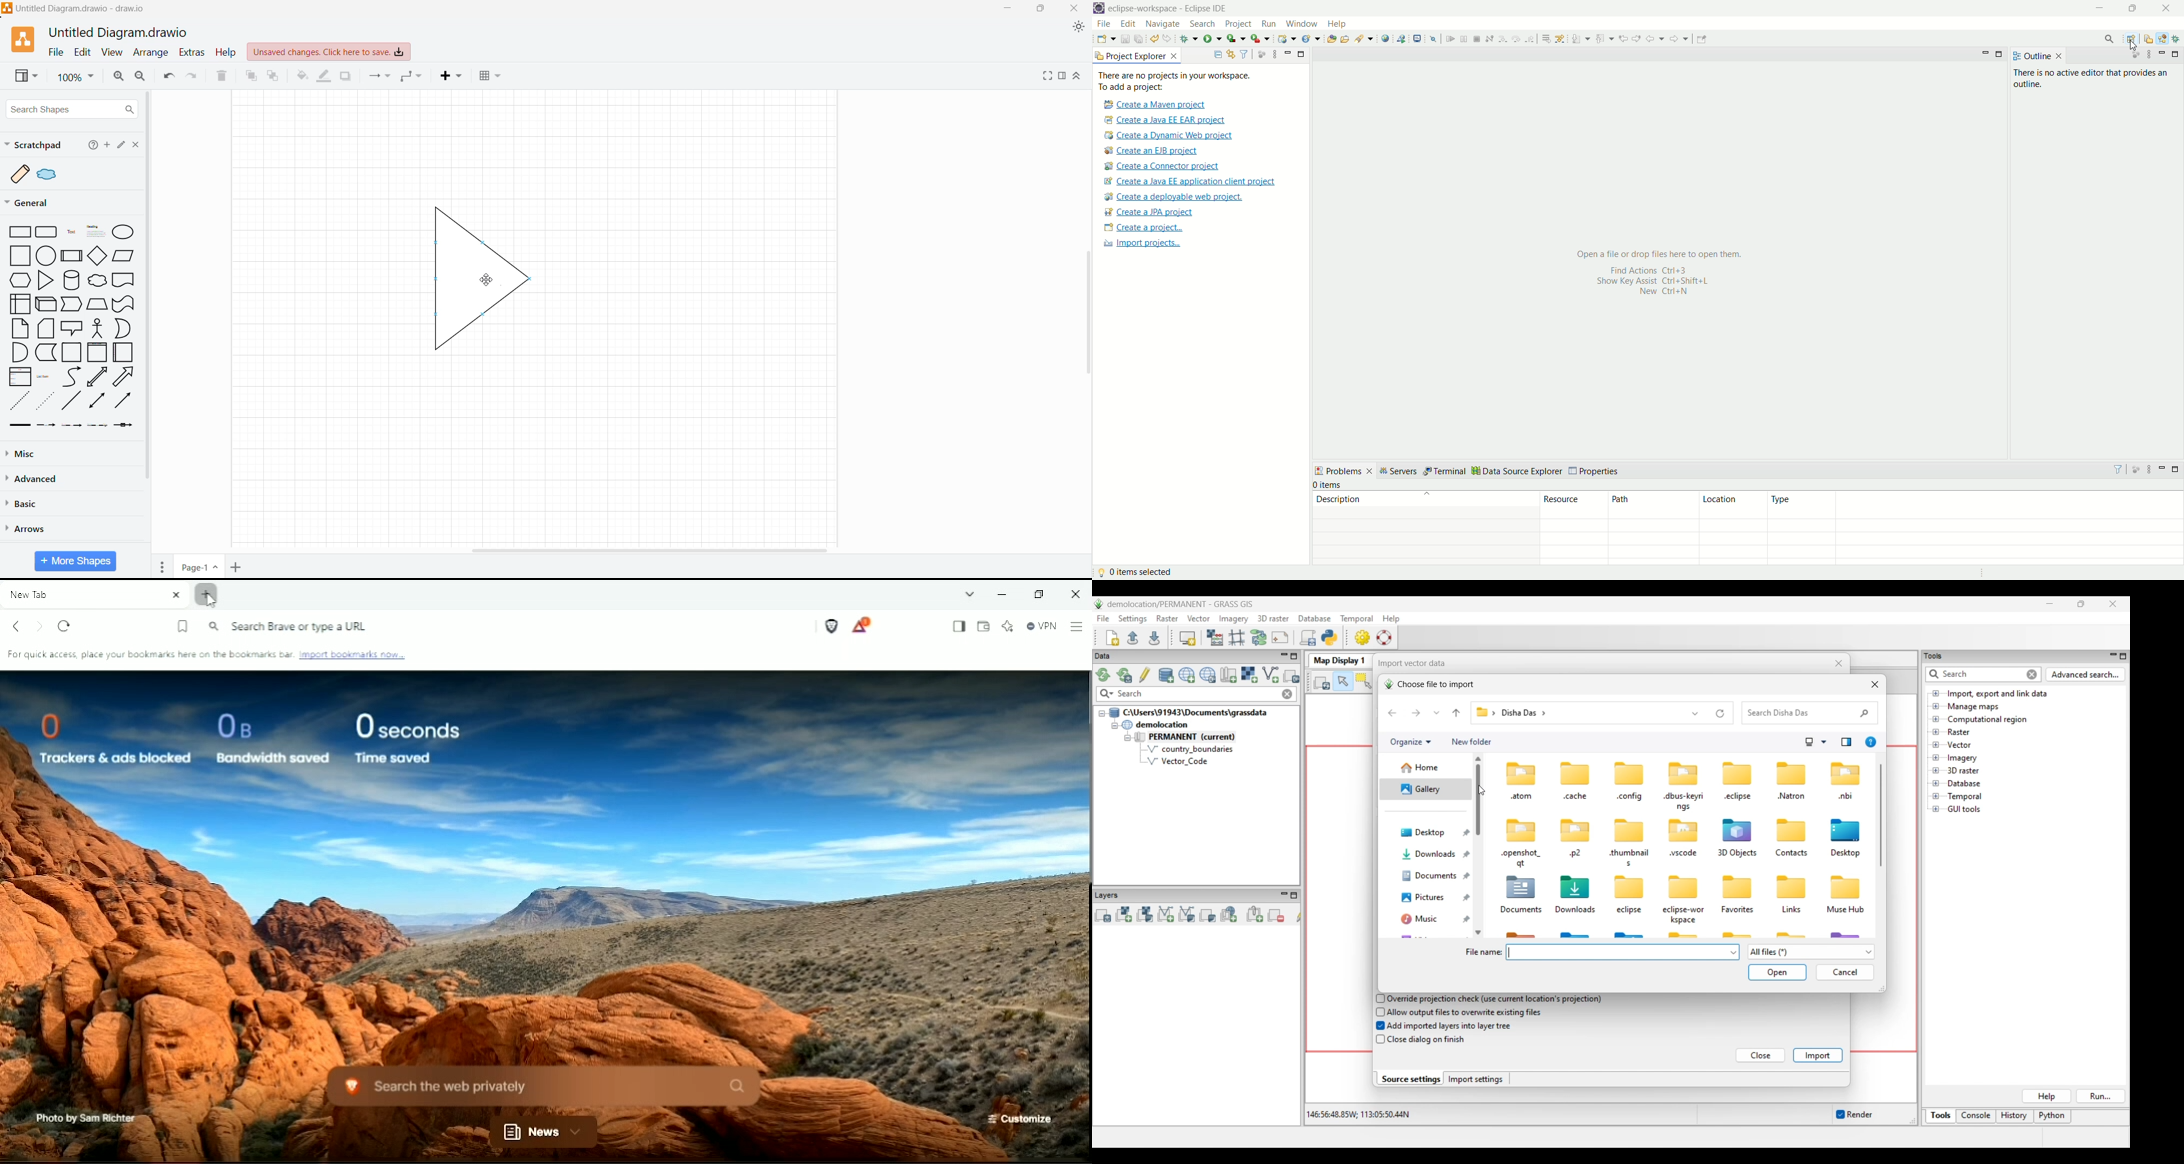 Image resolution: width=2184 pixels, height=1176 pixels. Describe the element at coordinates (1301, 53) in the screenshot. I see `maximize` at that location.